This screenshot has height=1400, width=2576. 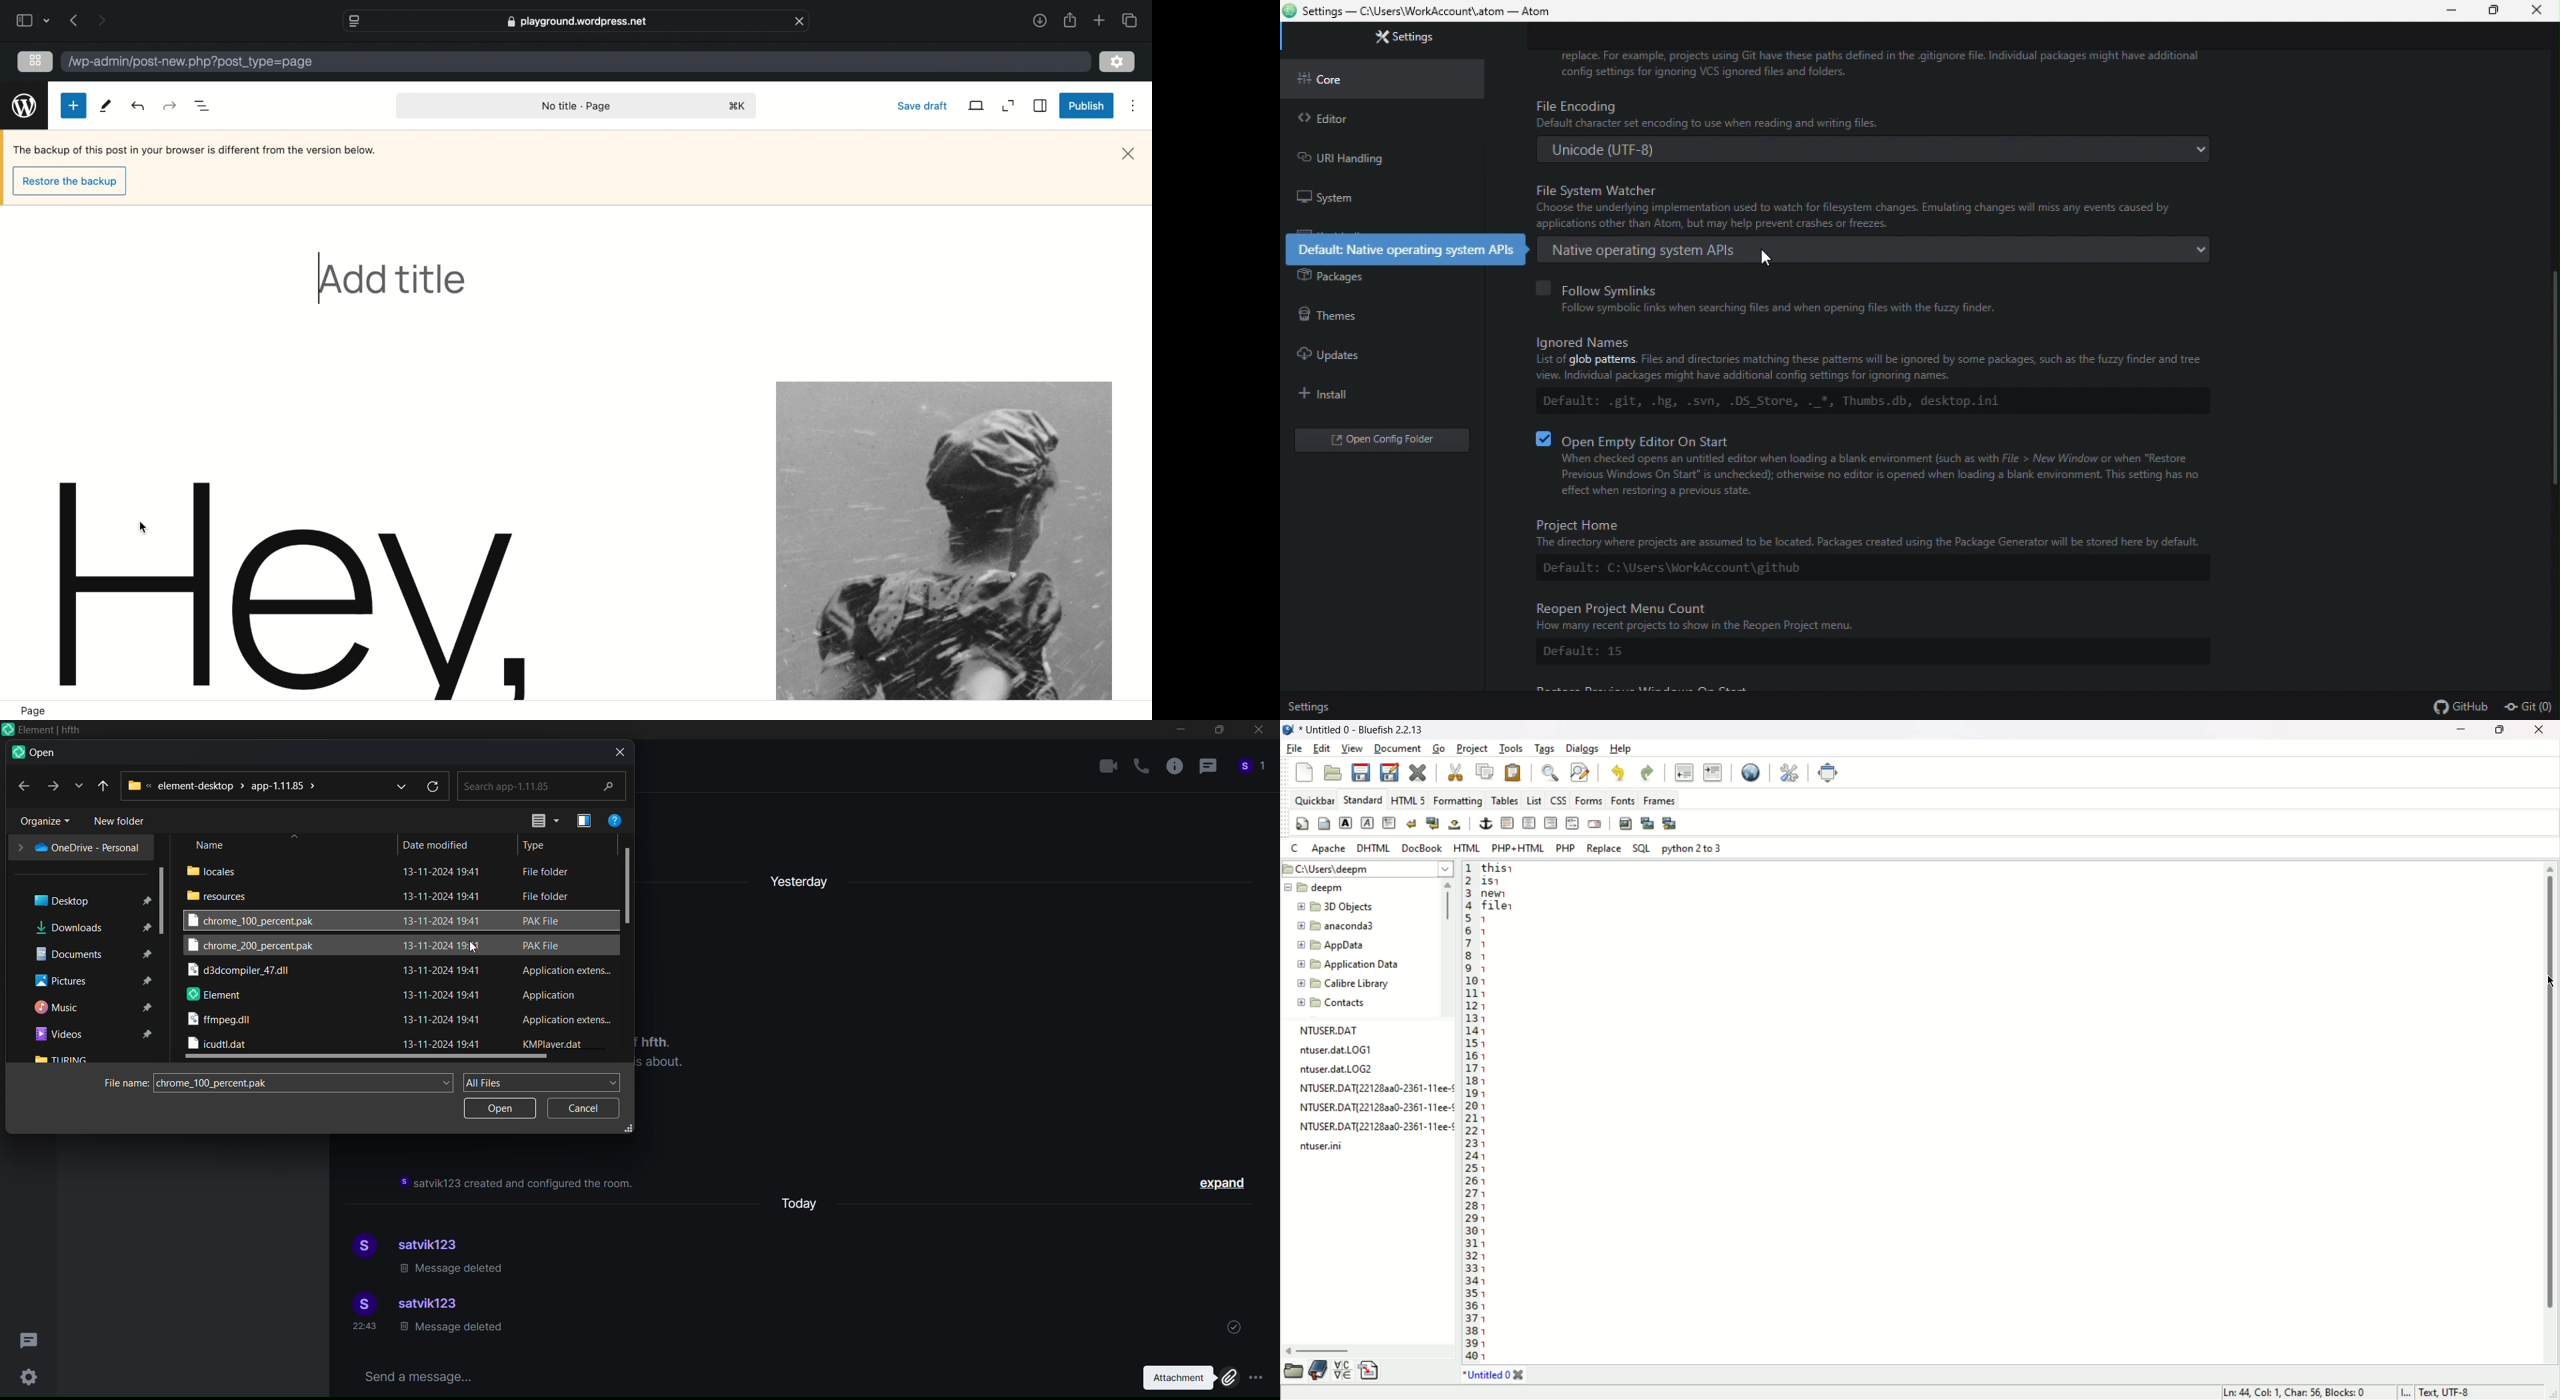 What do you see at coordinates (577, 107) in the screenshot?
I see `no title - page` at bounding box center [577, 107].